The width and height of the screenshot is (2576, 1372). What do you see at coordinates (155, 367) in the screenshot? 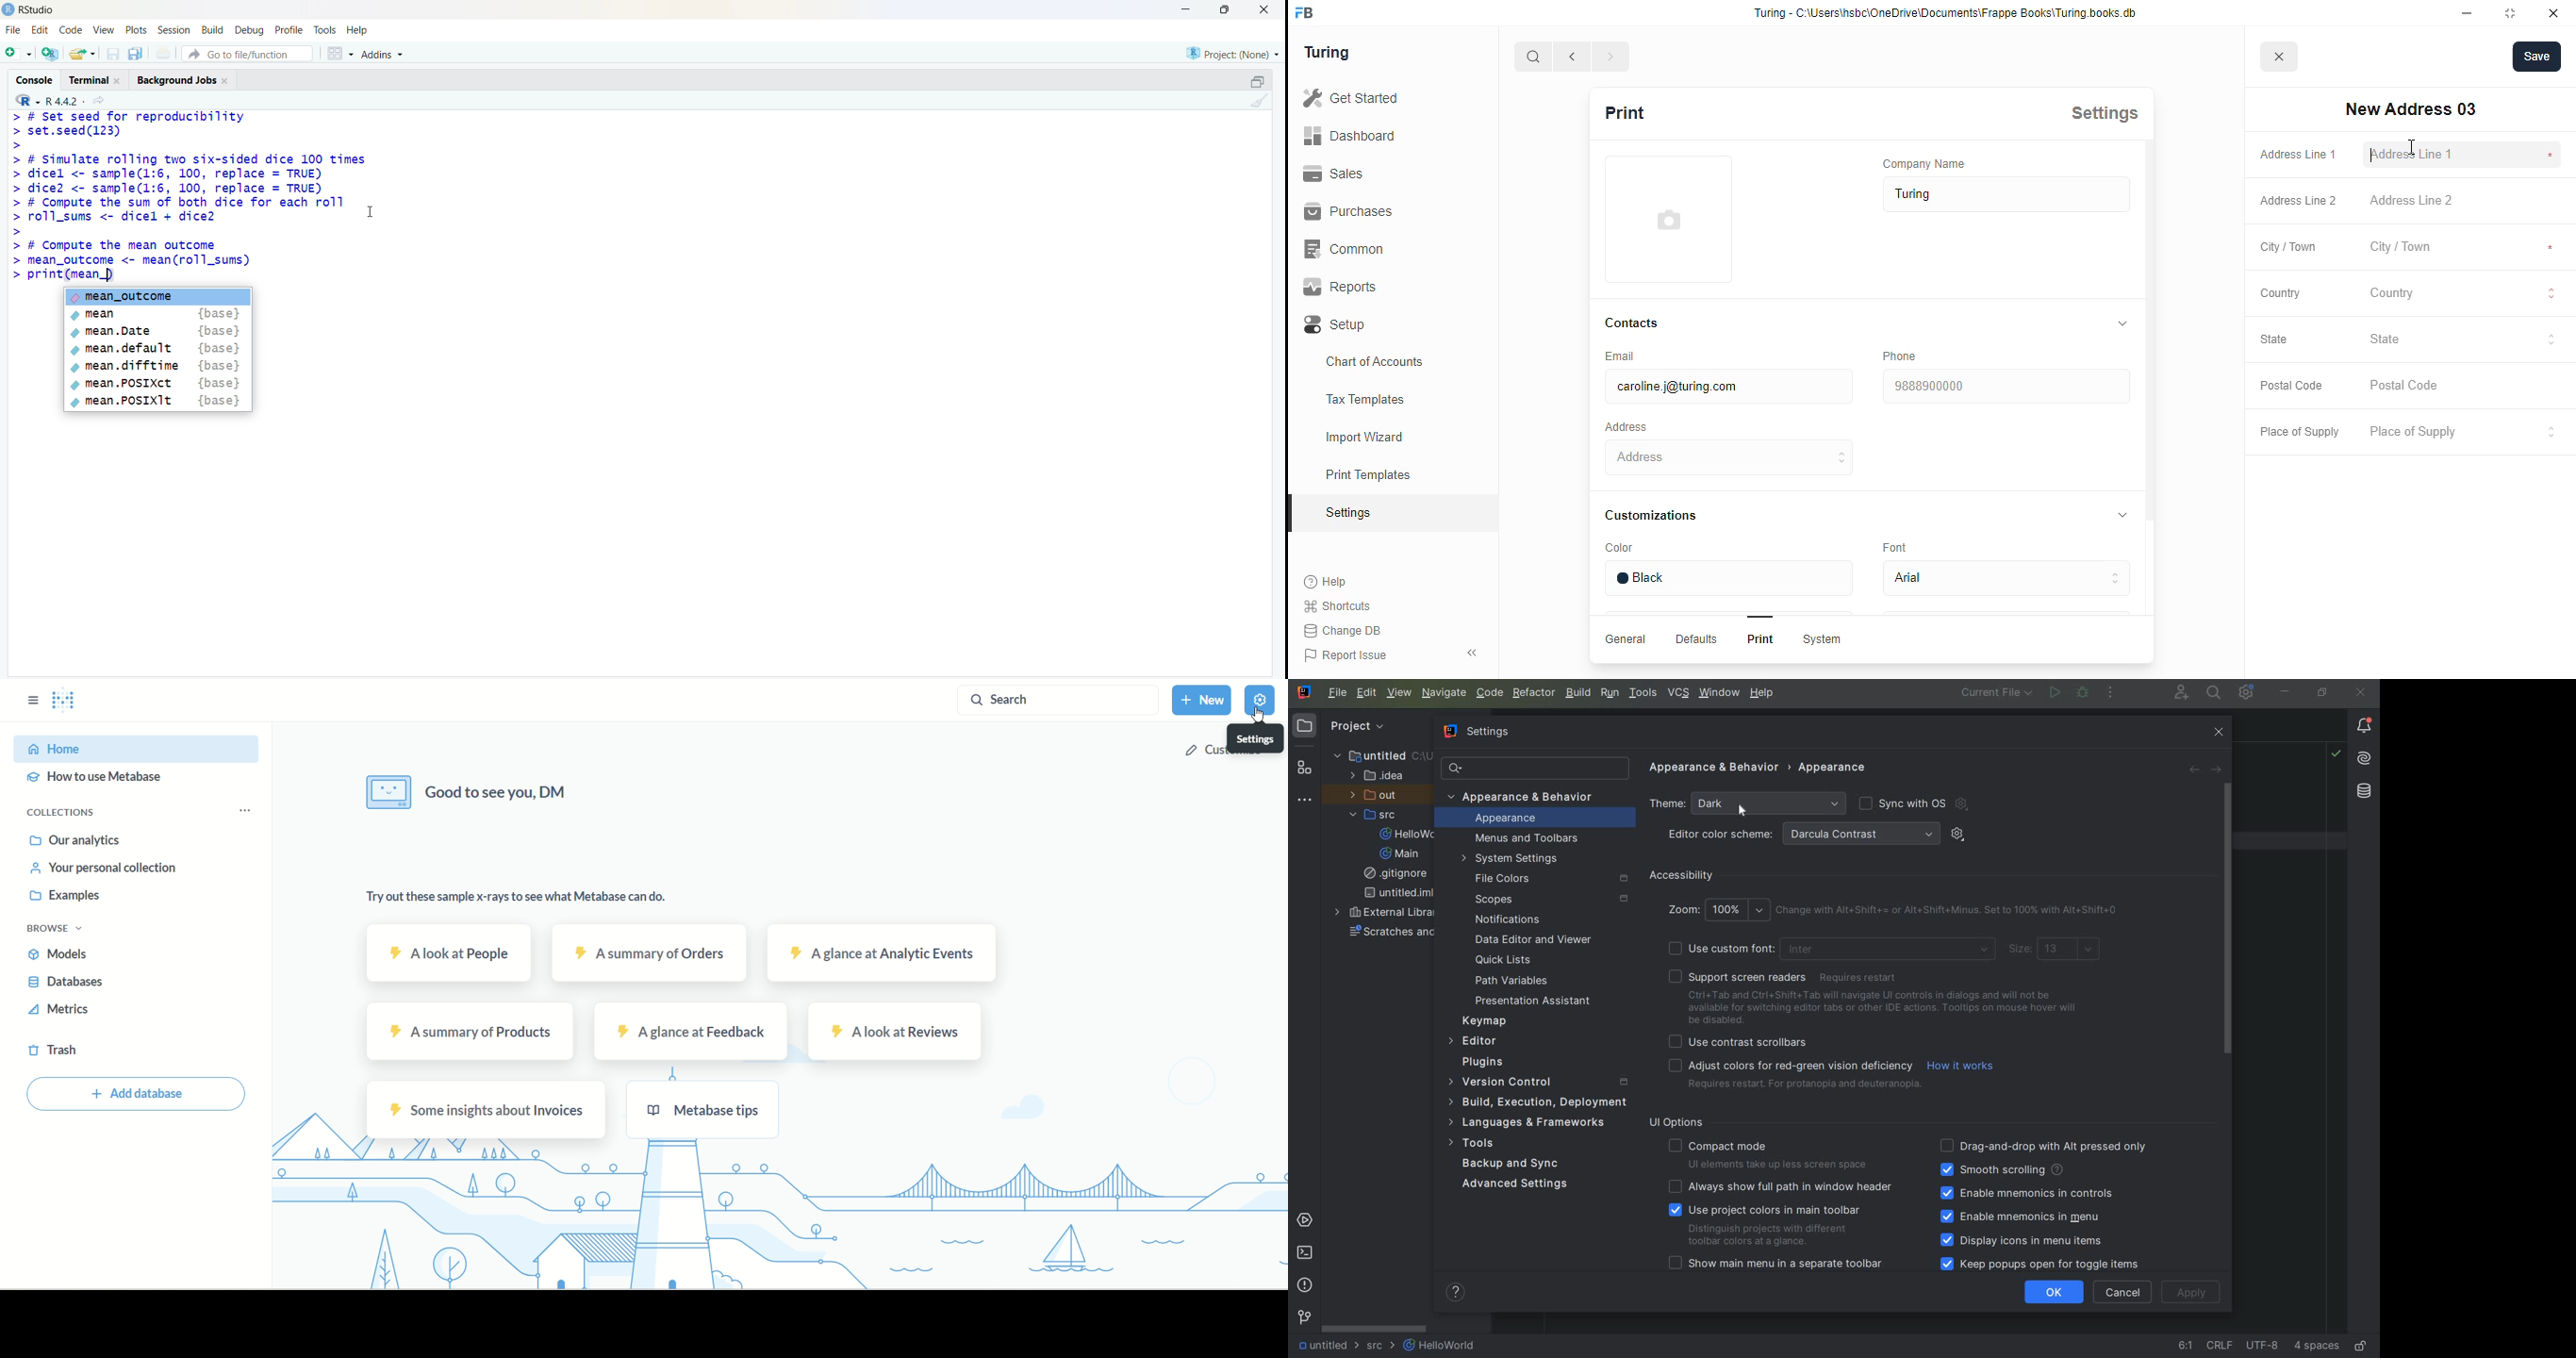
I see `mean.difftime {base}` at bounding box center [155, 367].